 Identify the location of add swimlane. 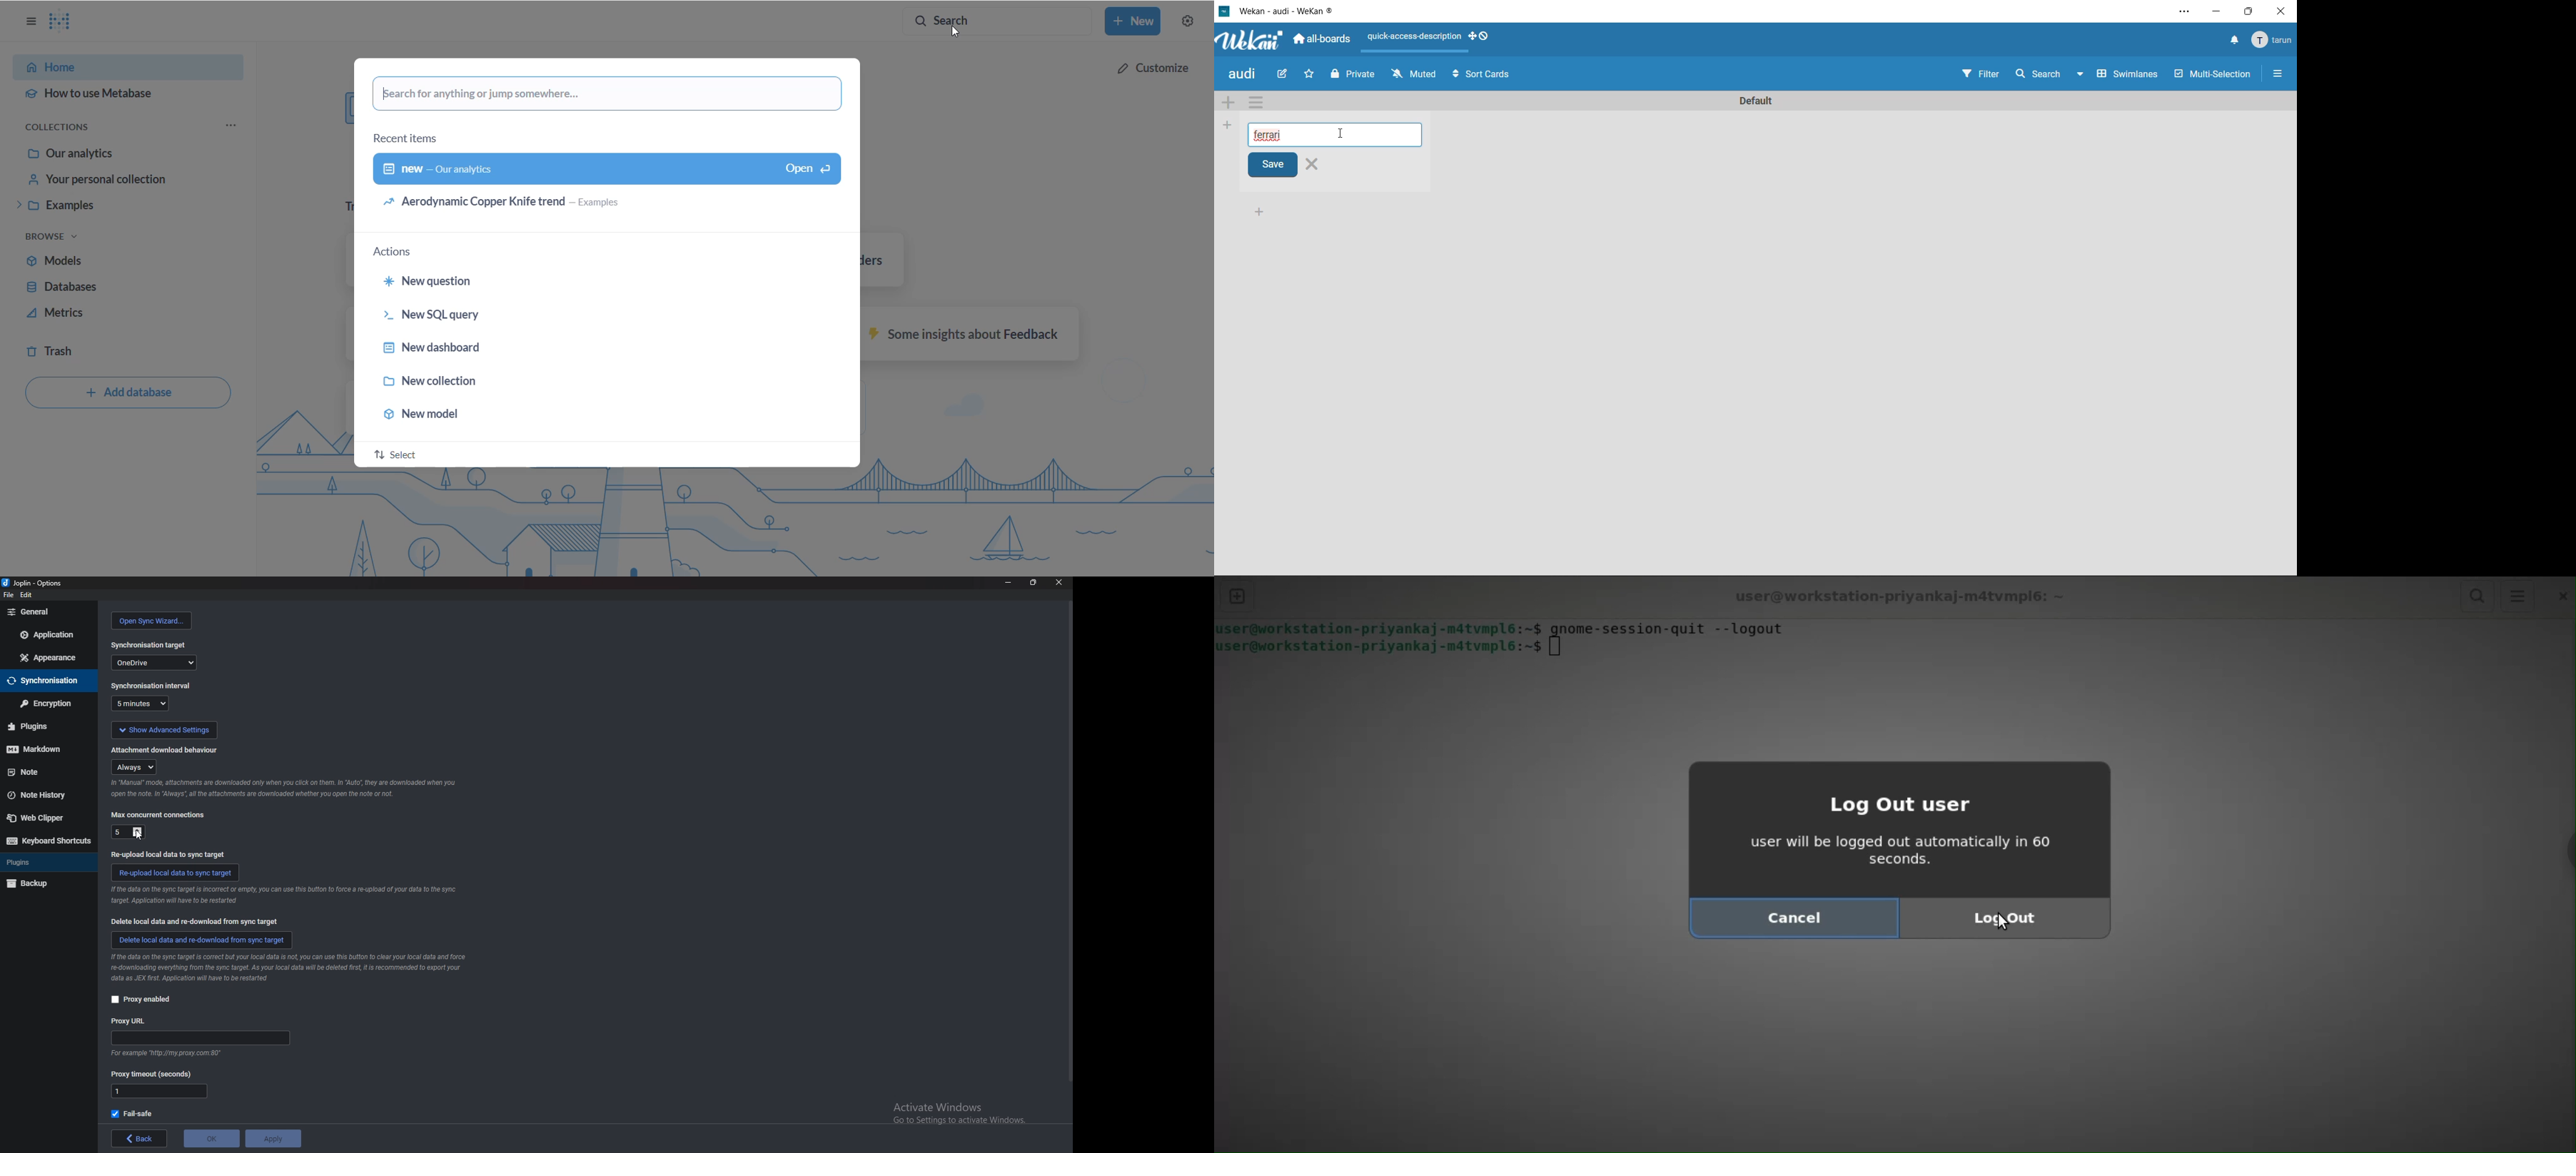
(1228, 104).